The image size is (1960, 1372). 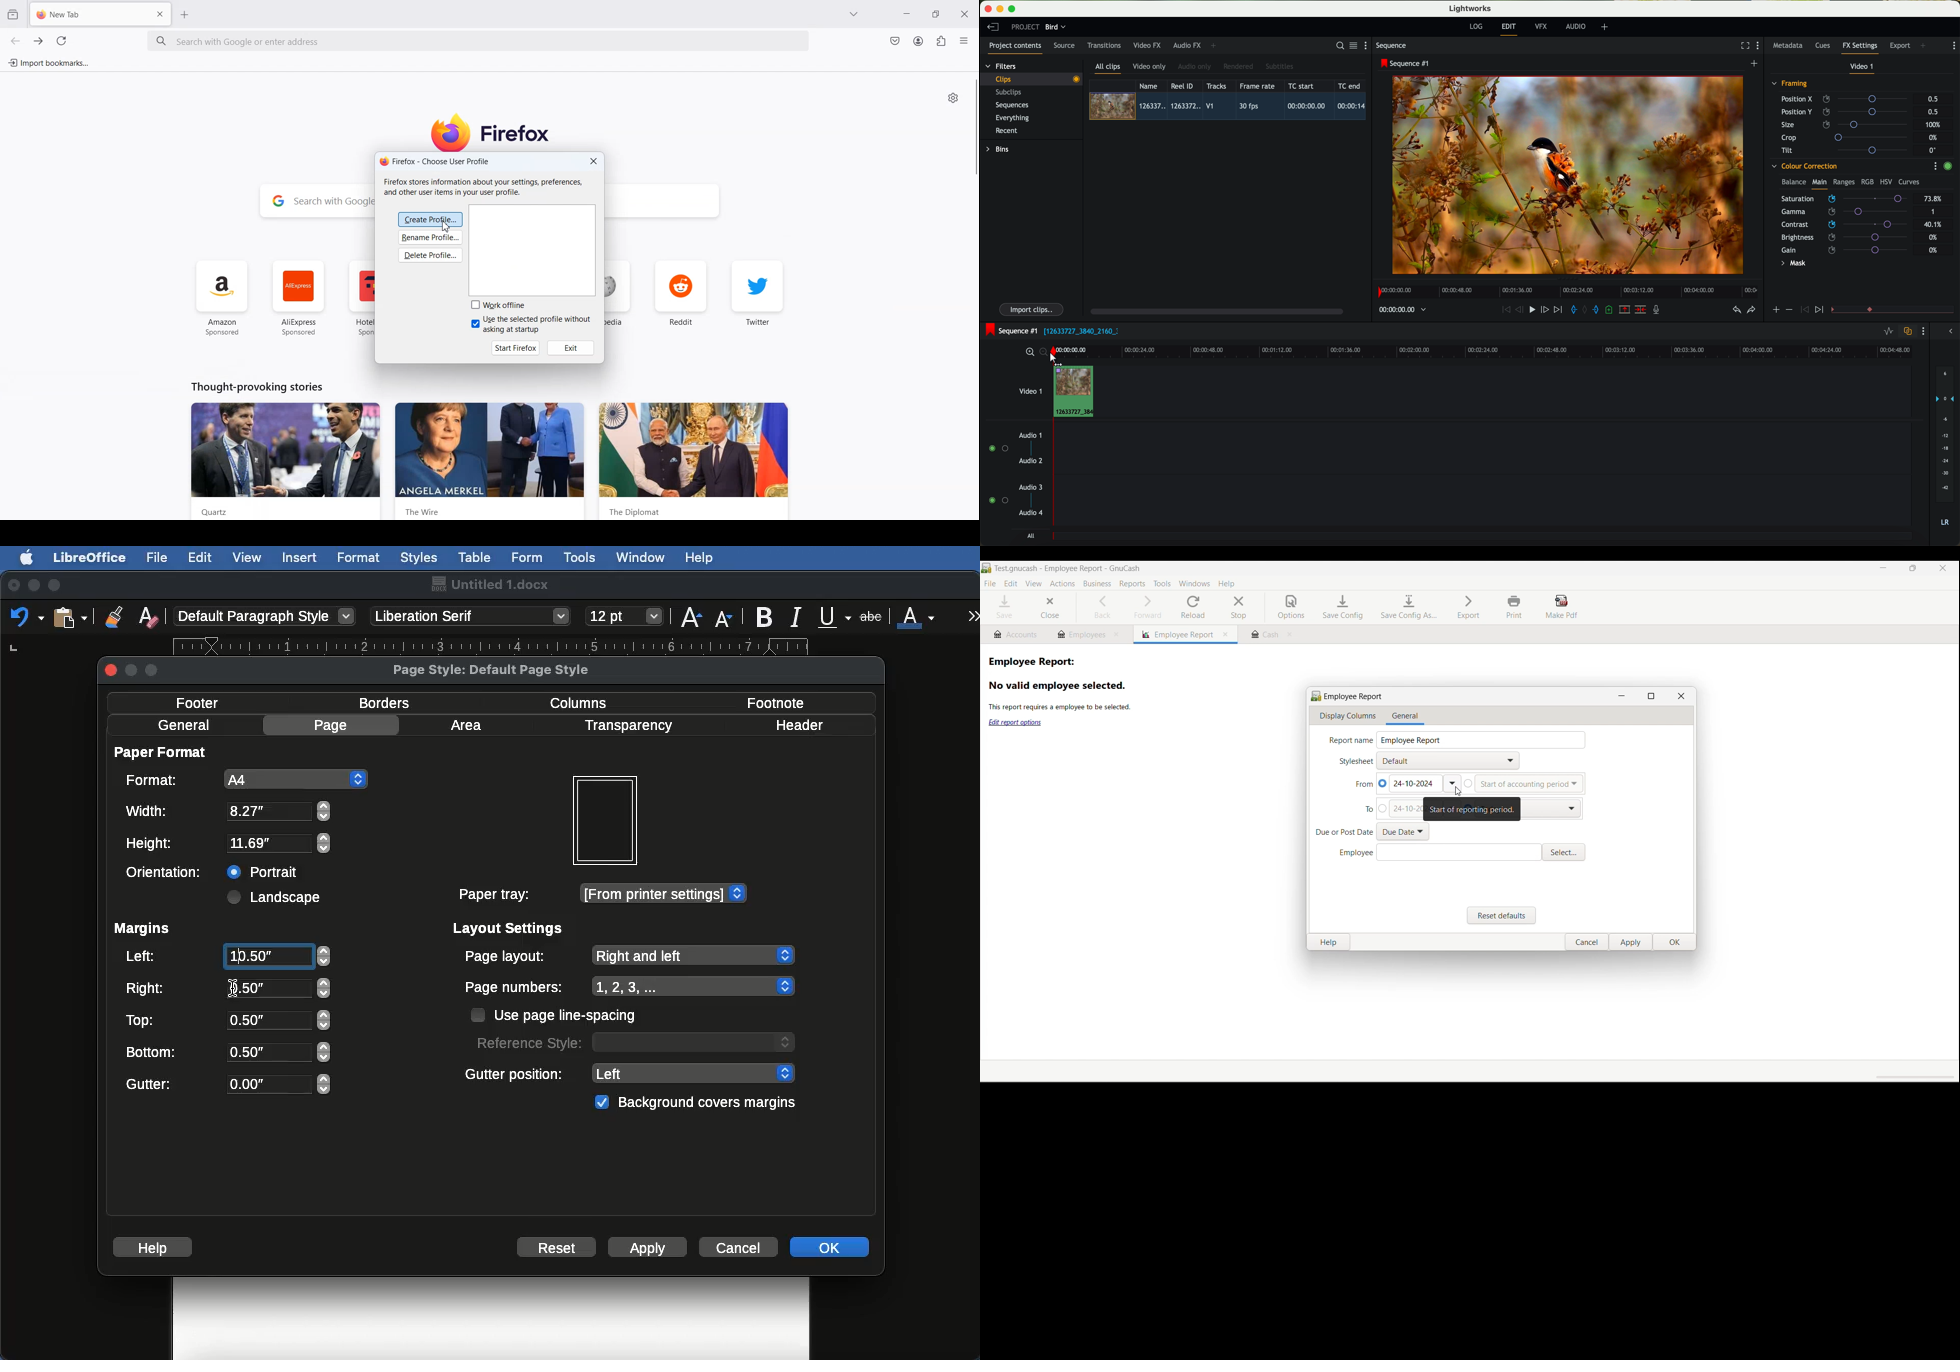 What do you see at coordinates (1790, 46) in the screenshot?
I see `metadata` at bounding box center [1790, 46].